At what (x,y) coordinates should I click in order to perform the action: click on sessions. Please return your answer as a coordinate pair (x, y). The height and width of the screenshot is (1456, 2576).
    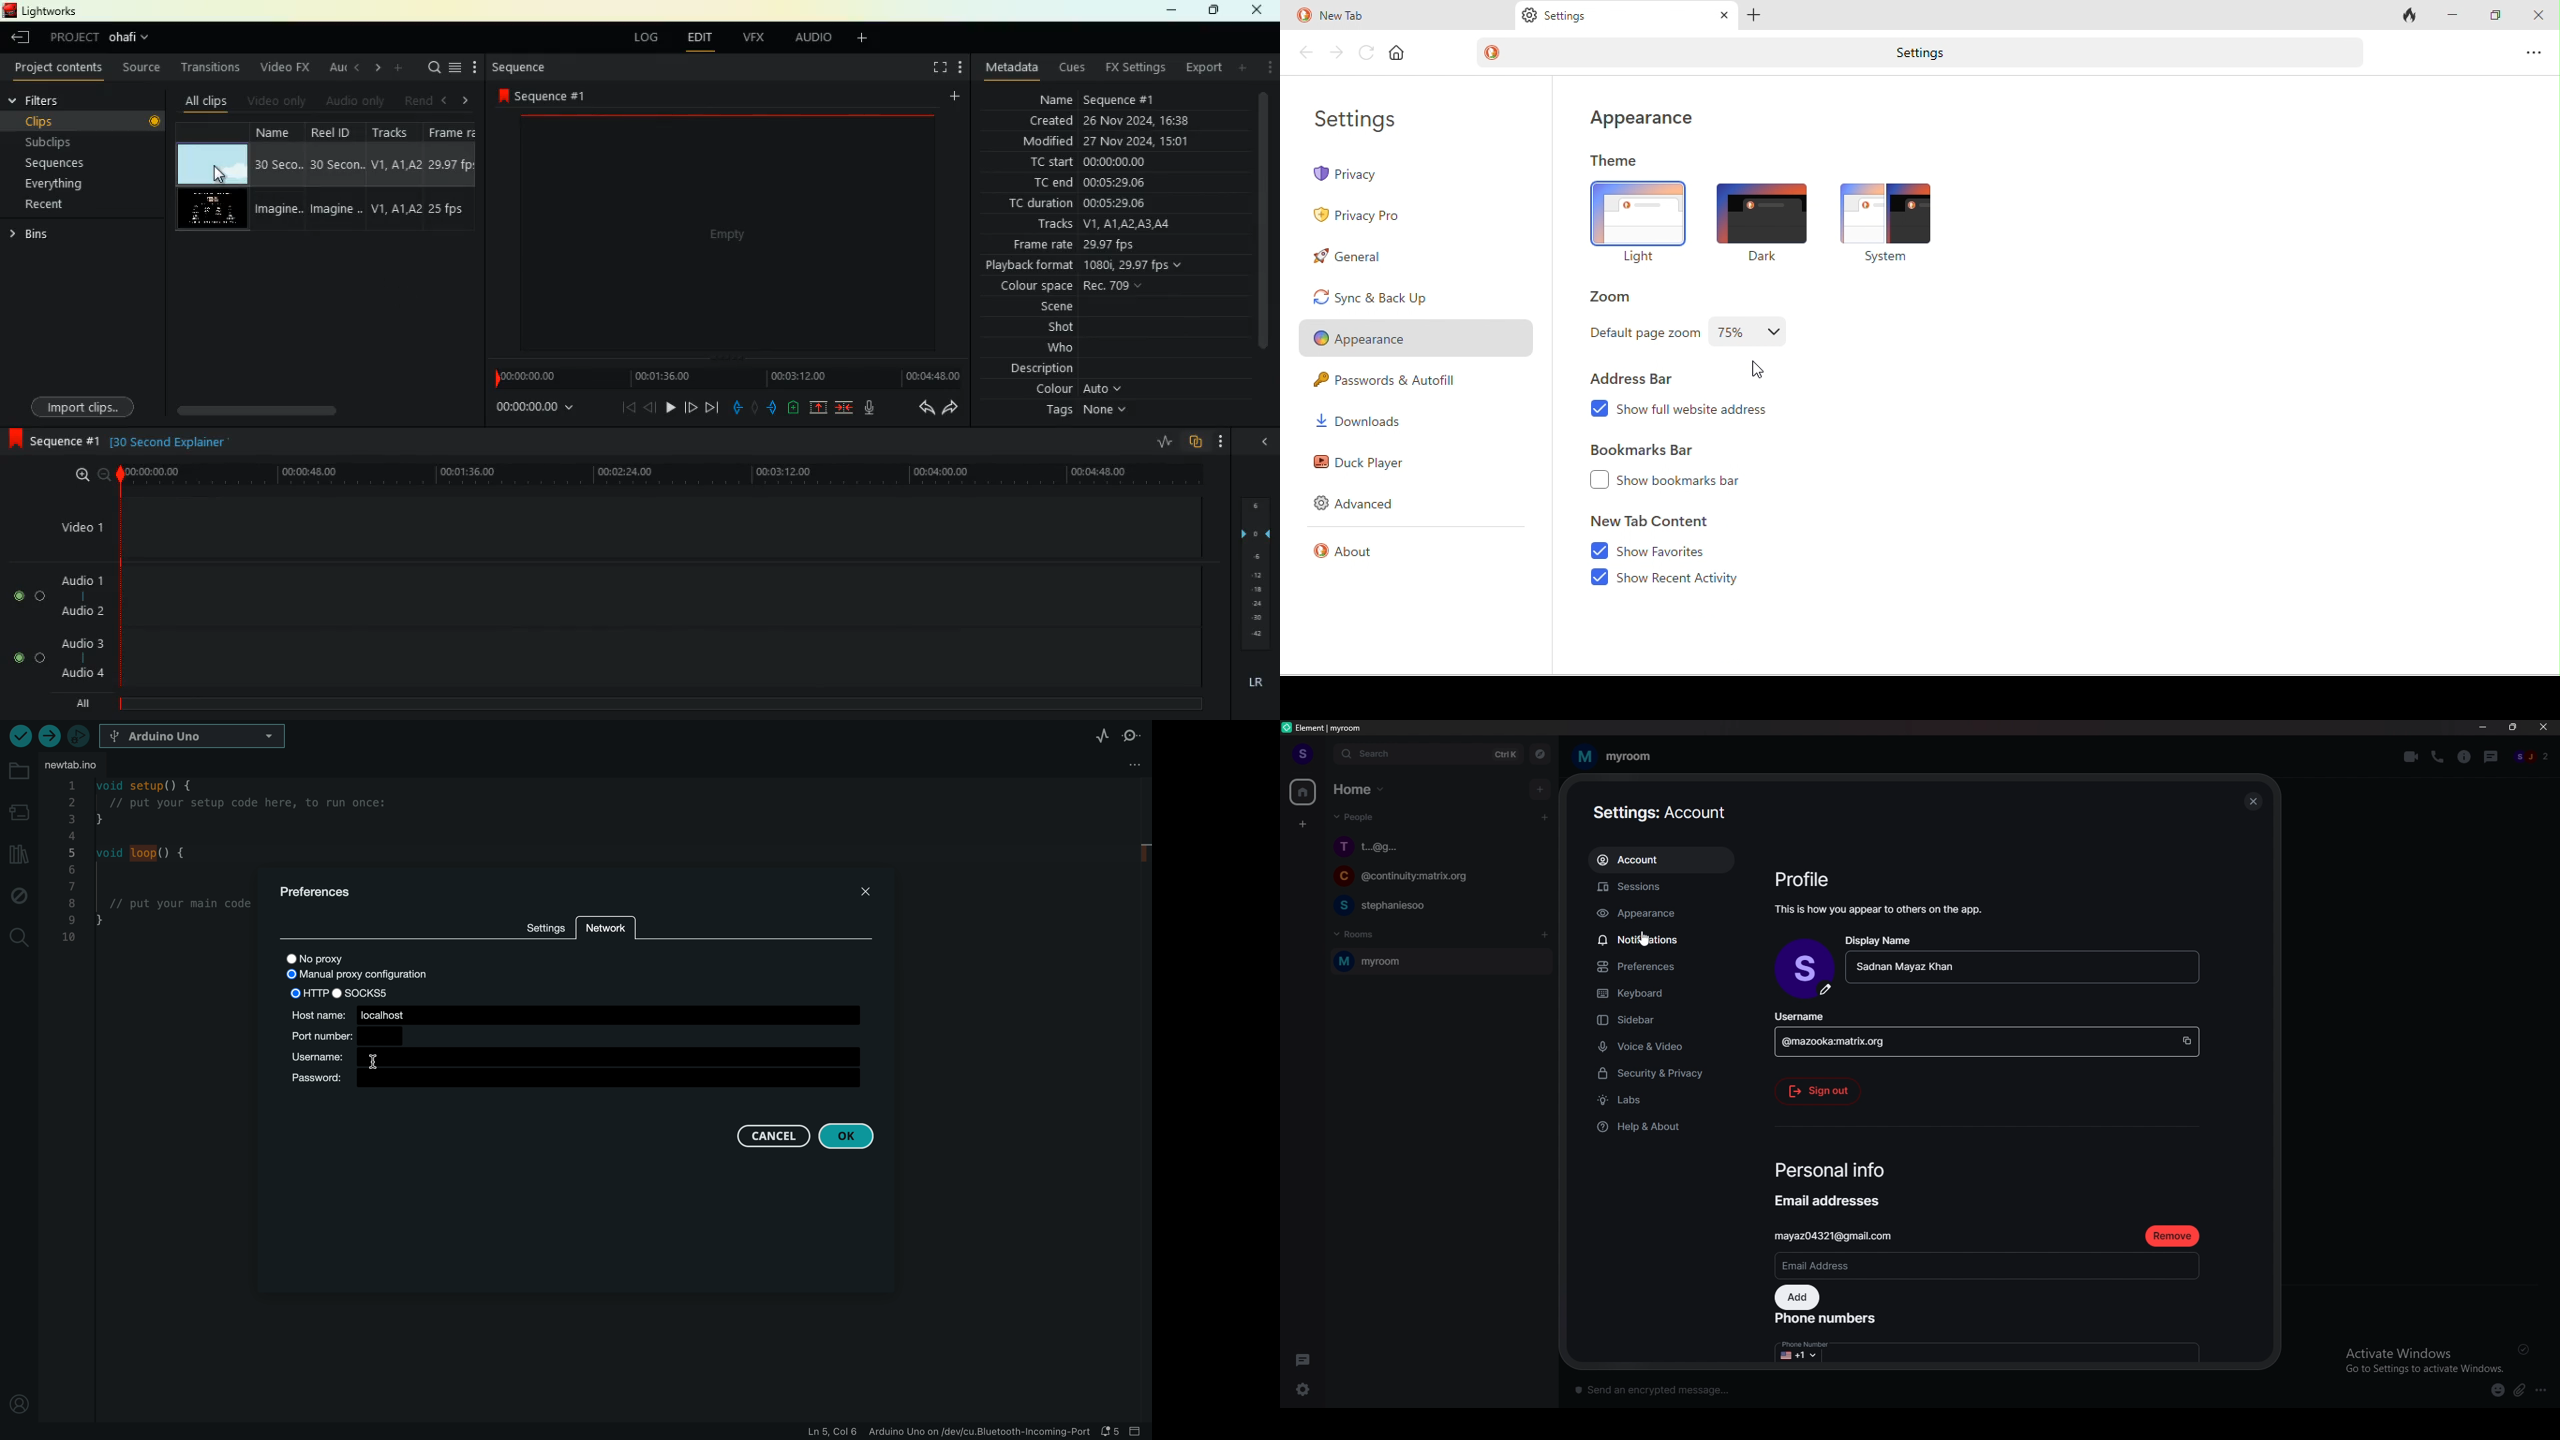
    Looking at the image, I should click on (1662, 887).